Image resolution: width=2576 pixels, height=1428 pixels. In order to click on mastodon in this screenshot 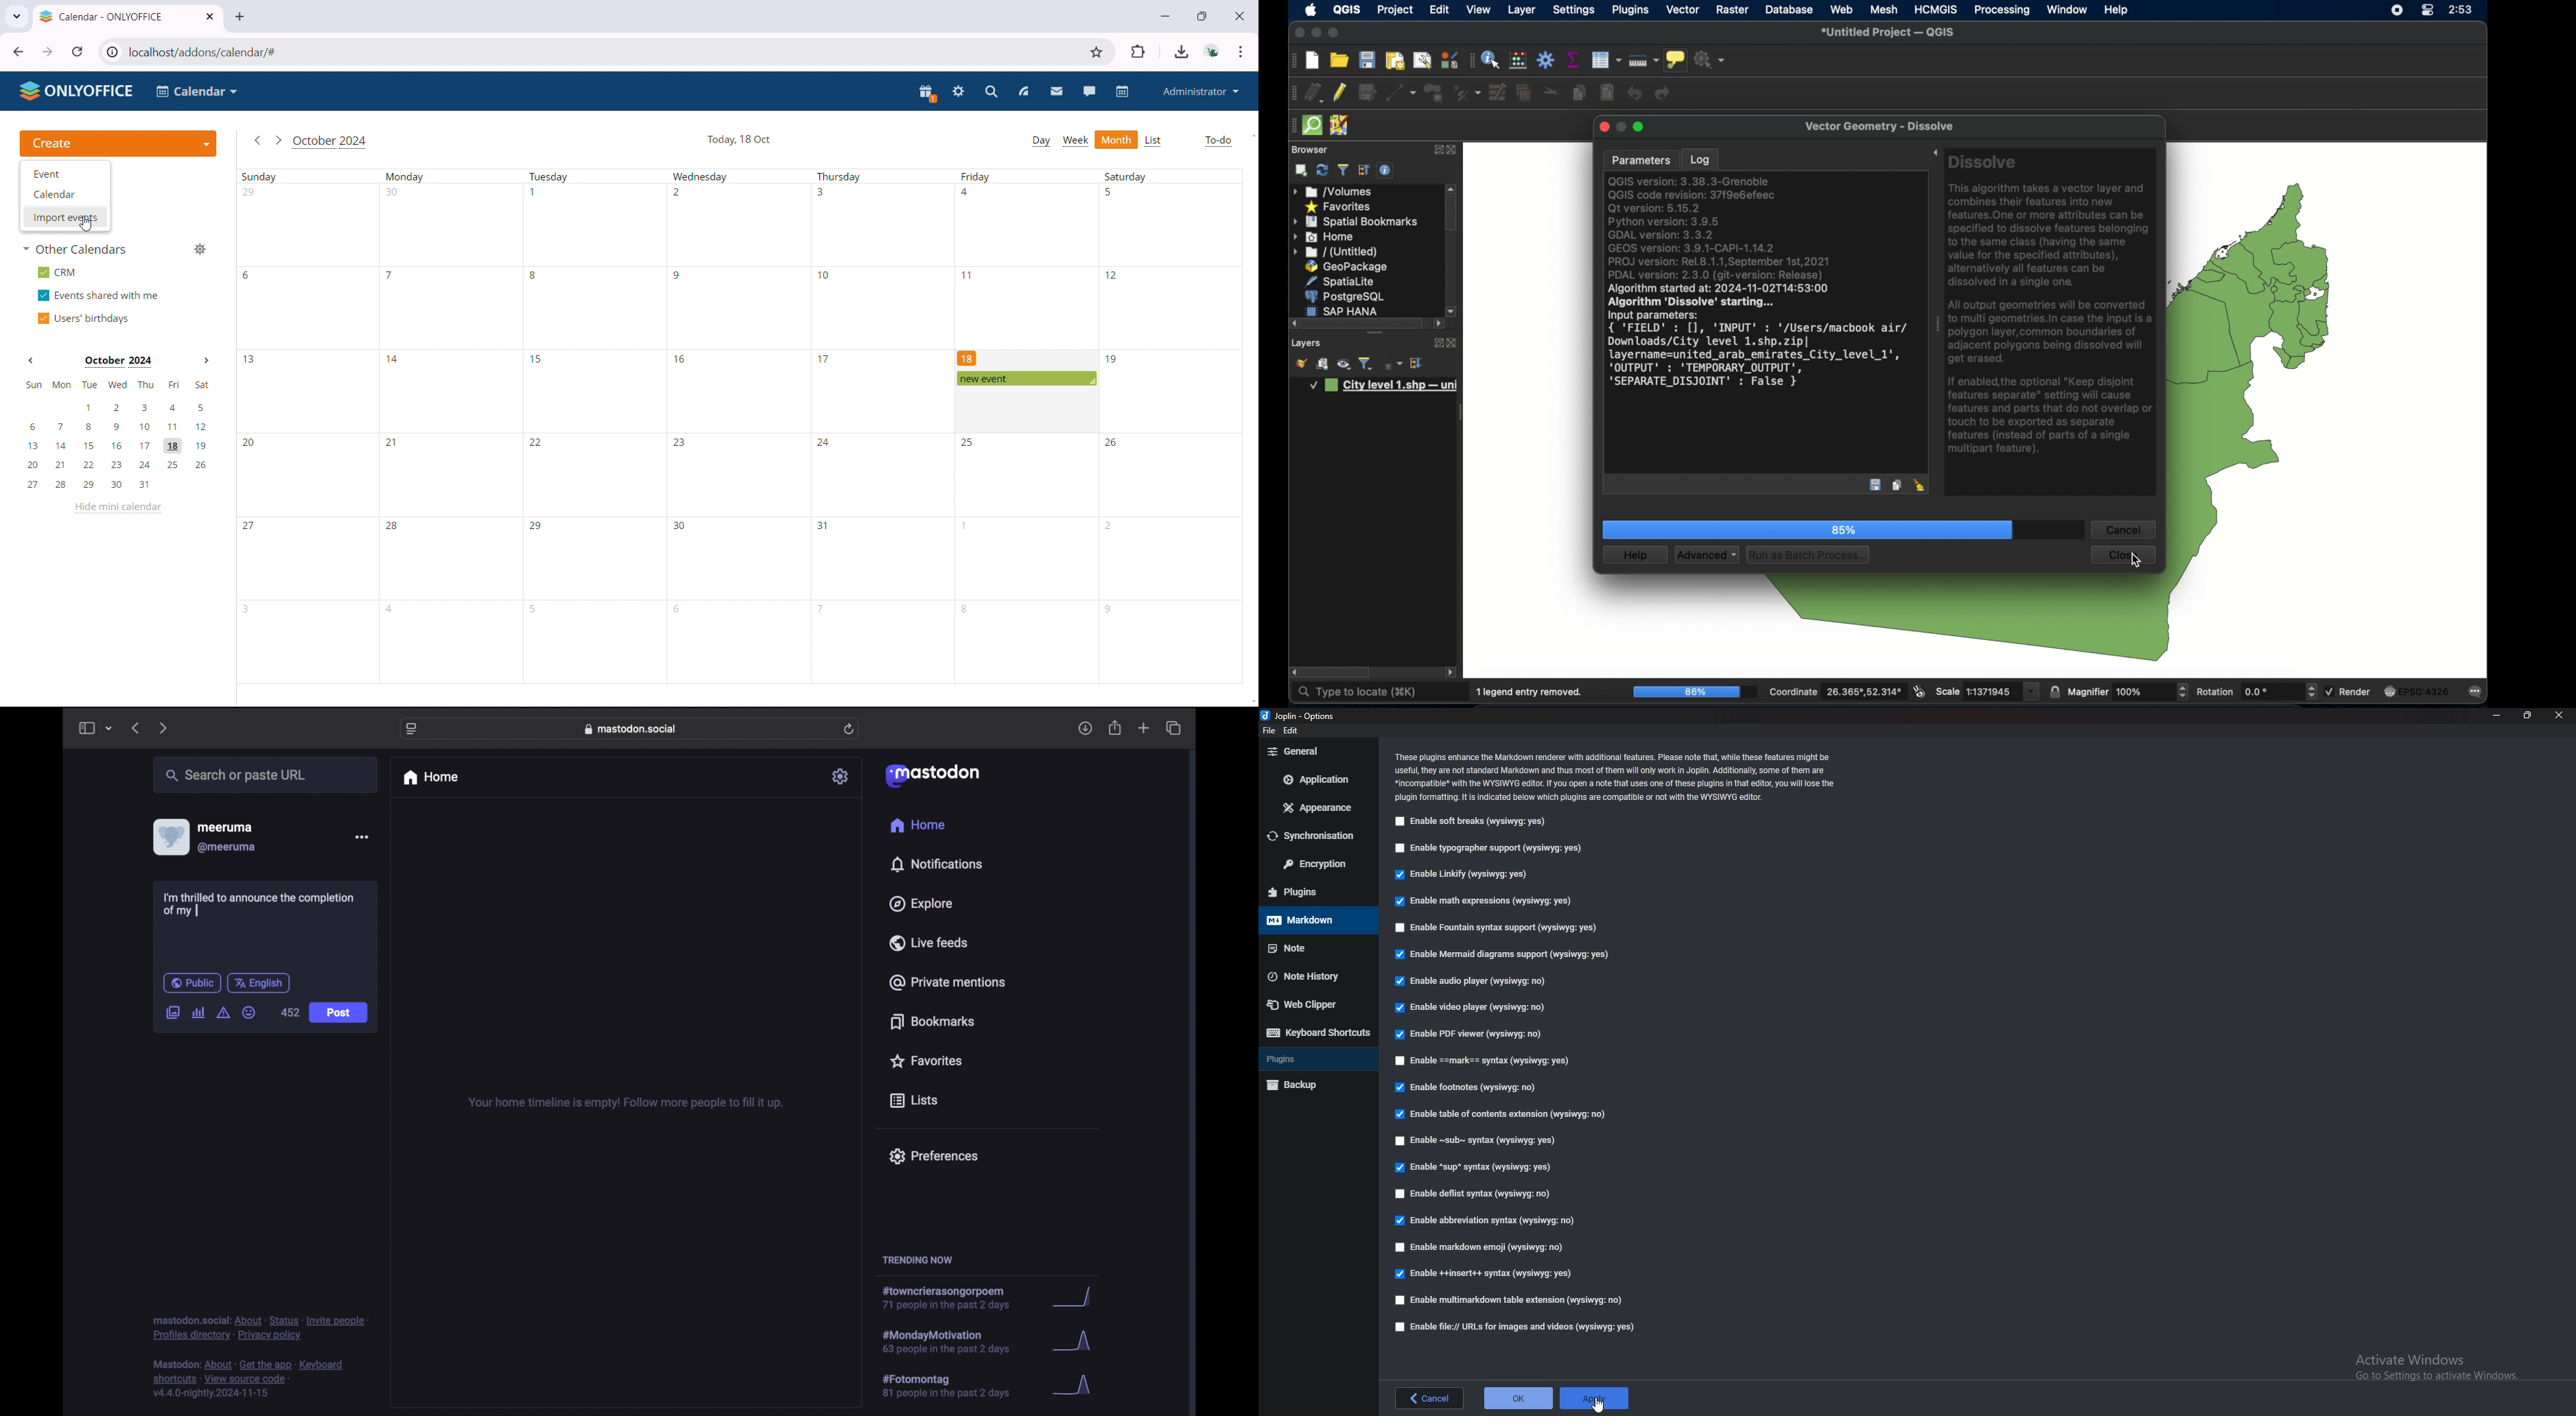, I will do `click(933, 776)`.